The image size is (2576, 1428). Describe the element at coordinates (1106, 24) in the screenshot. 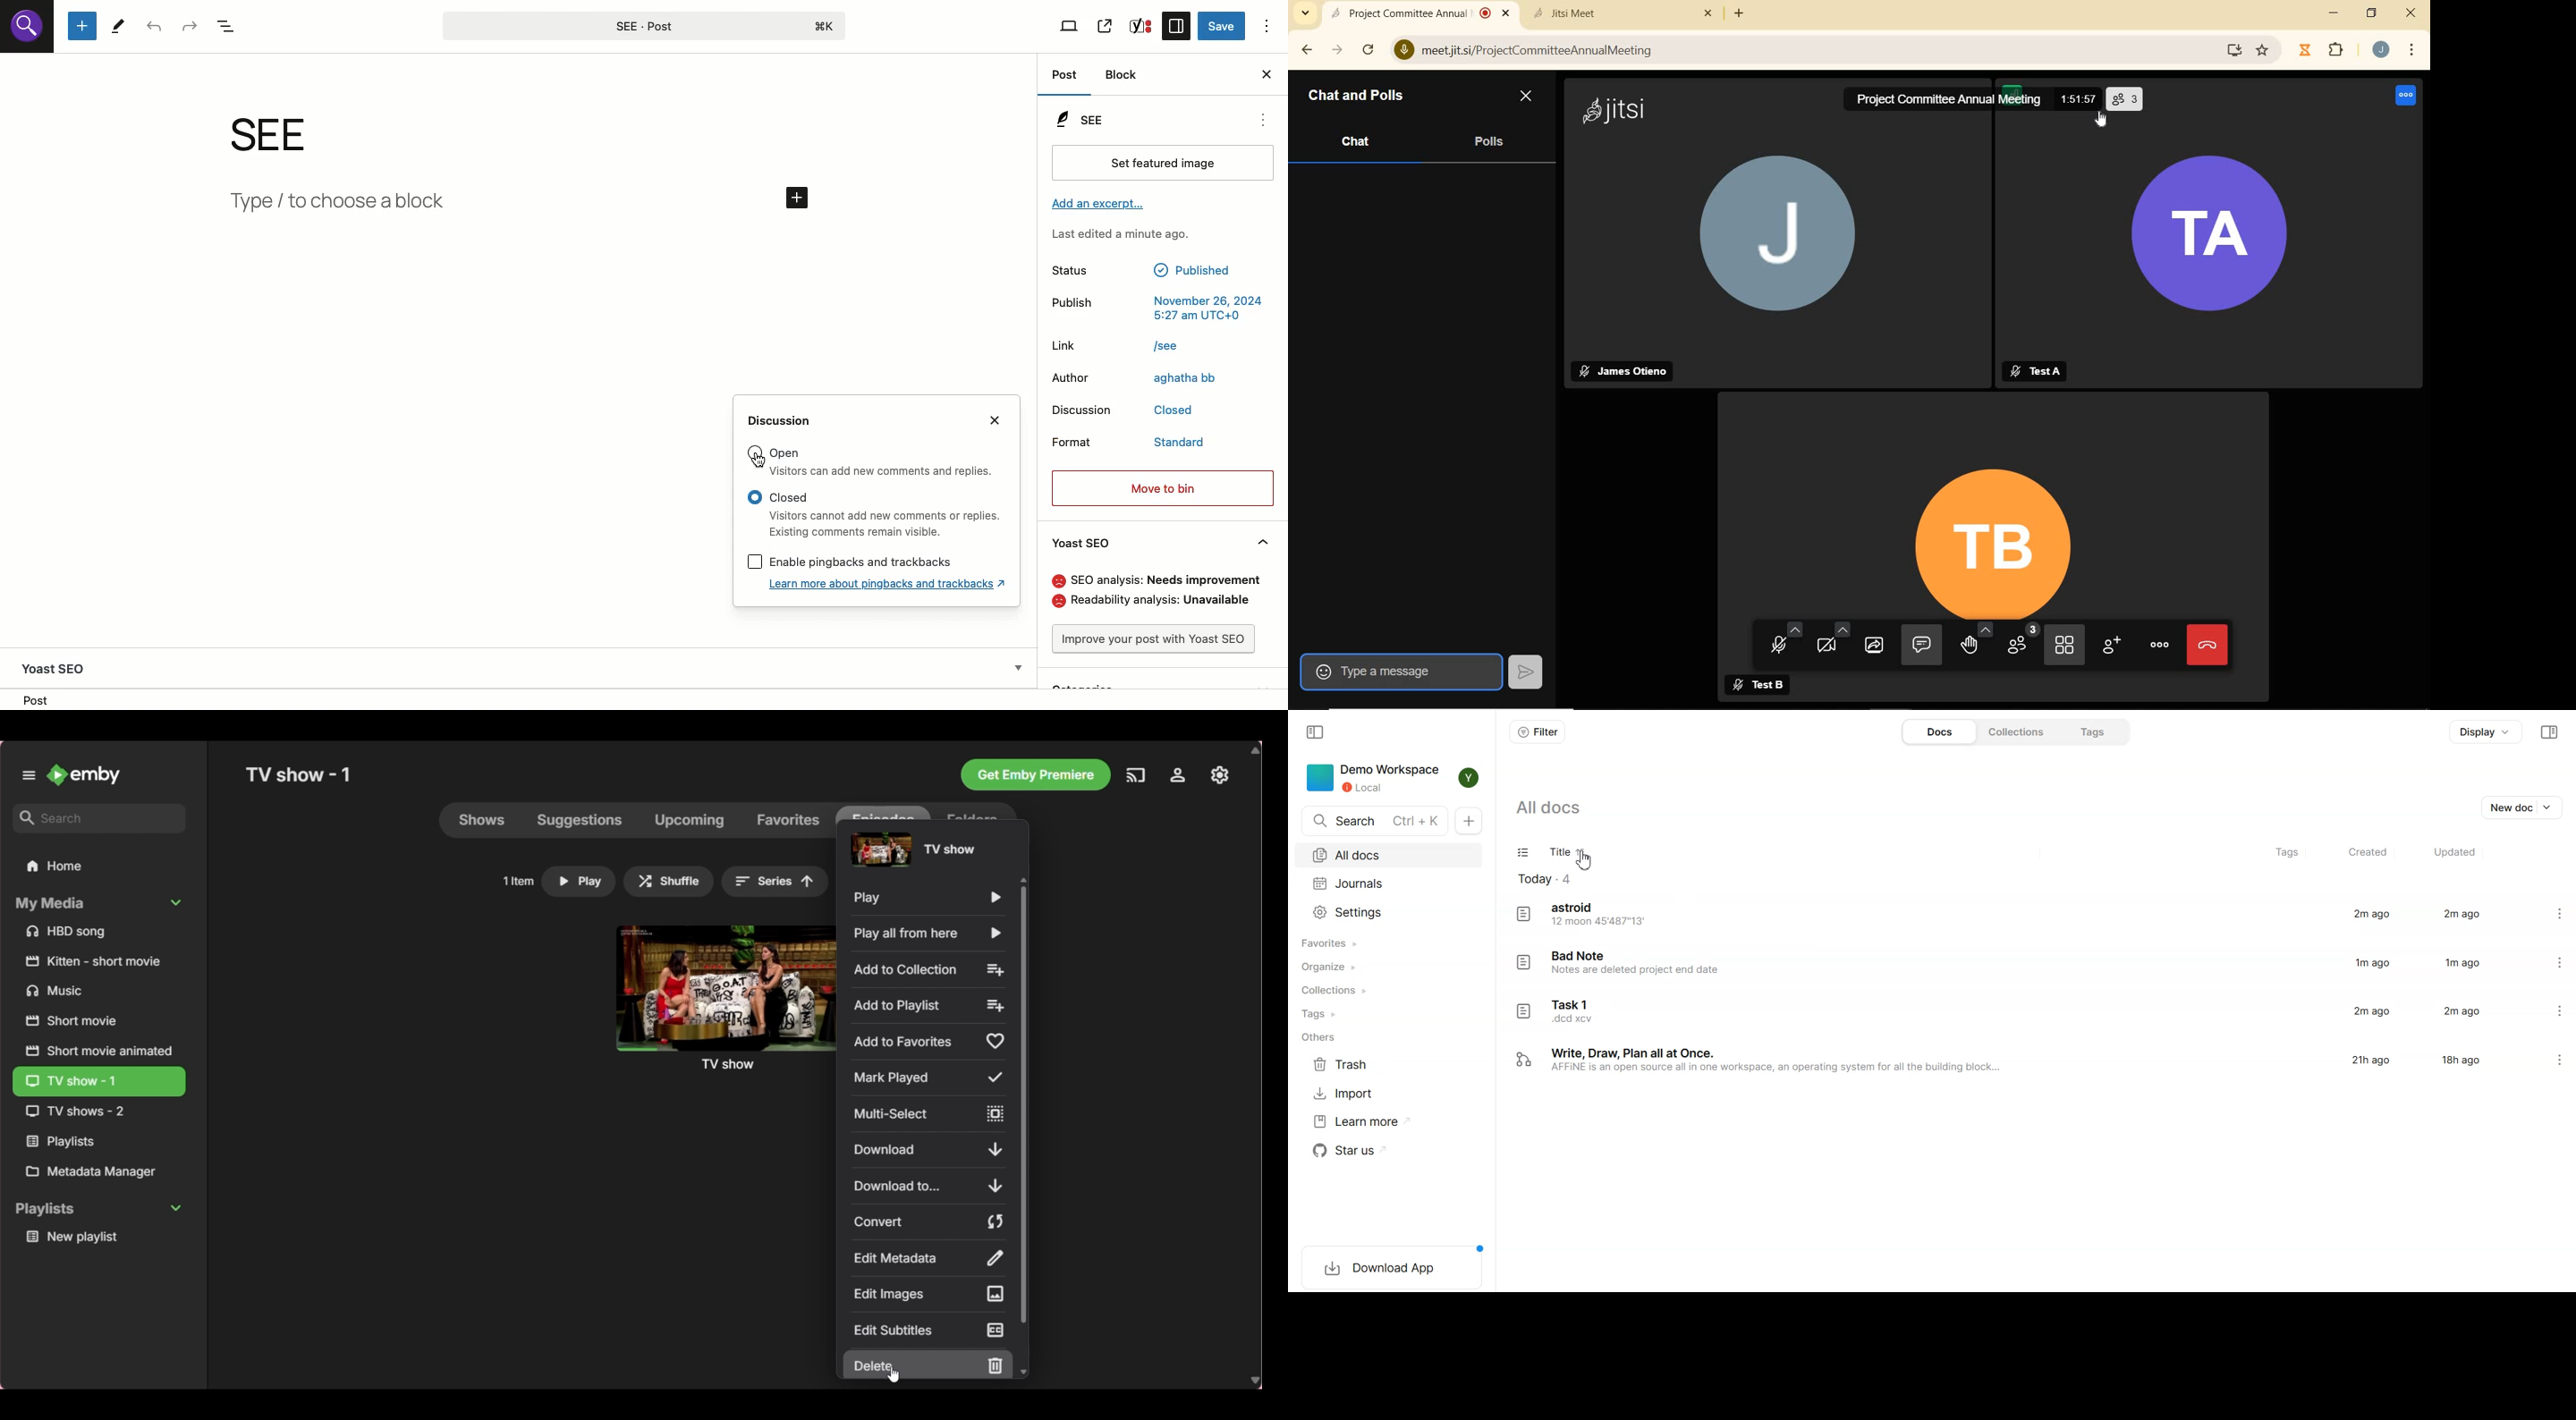

I see `View post` at that location.